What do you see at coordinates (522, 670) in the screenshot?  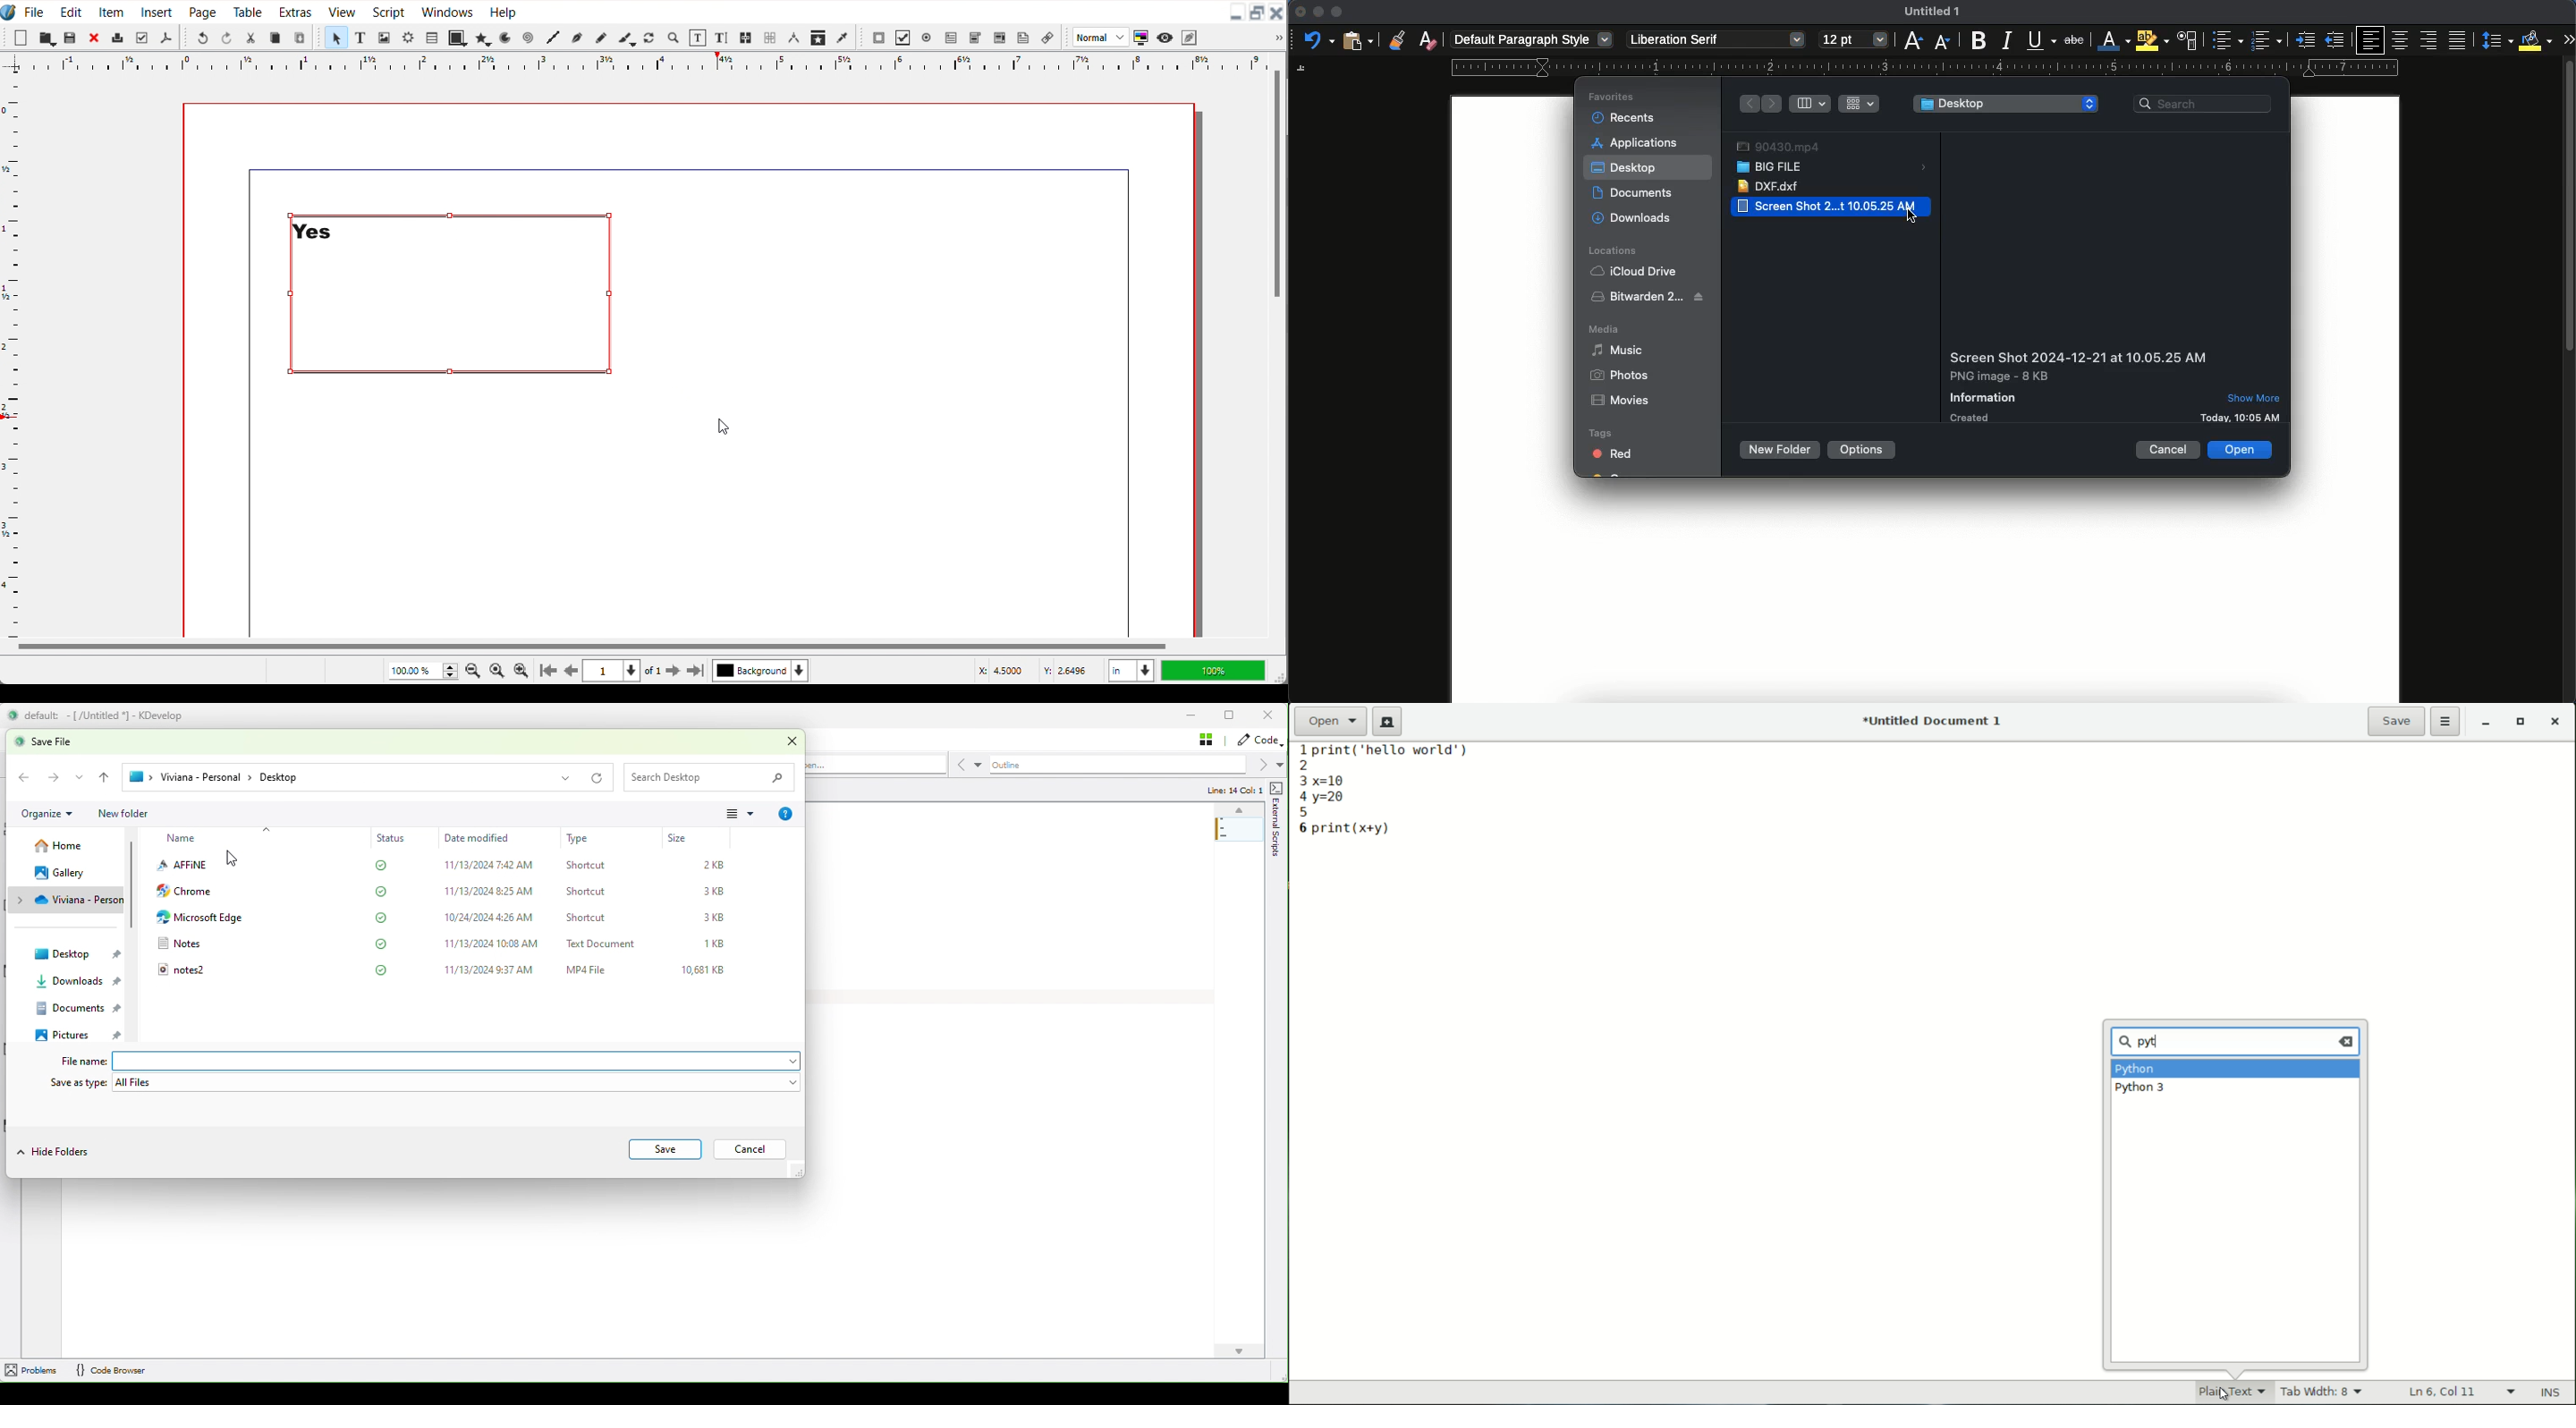 I see `Zoom In` at bounding box center [522, 670].